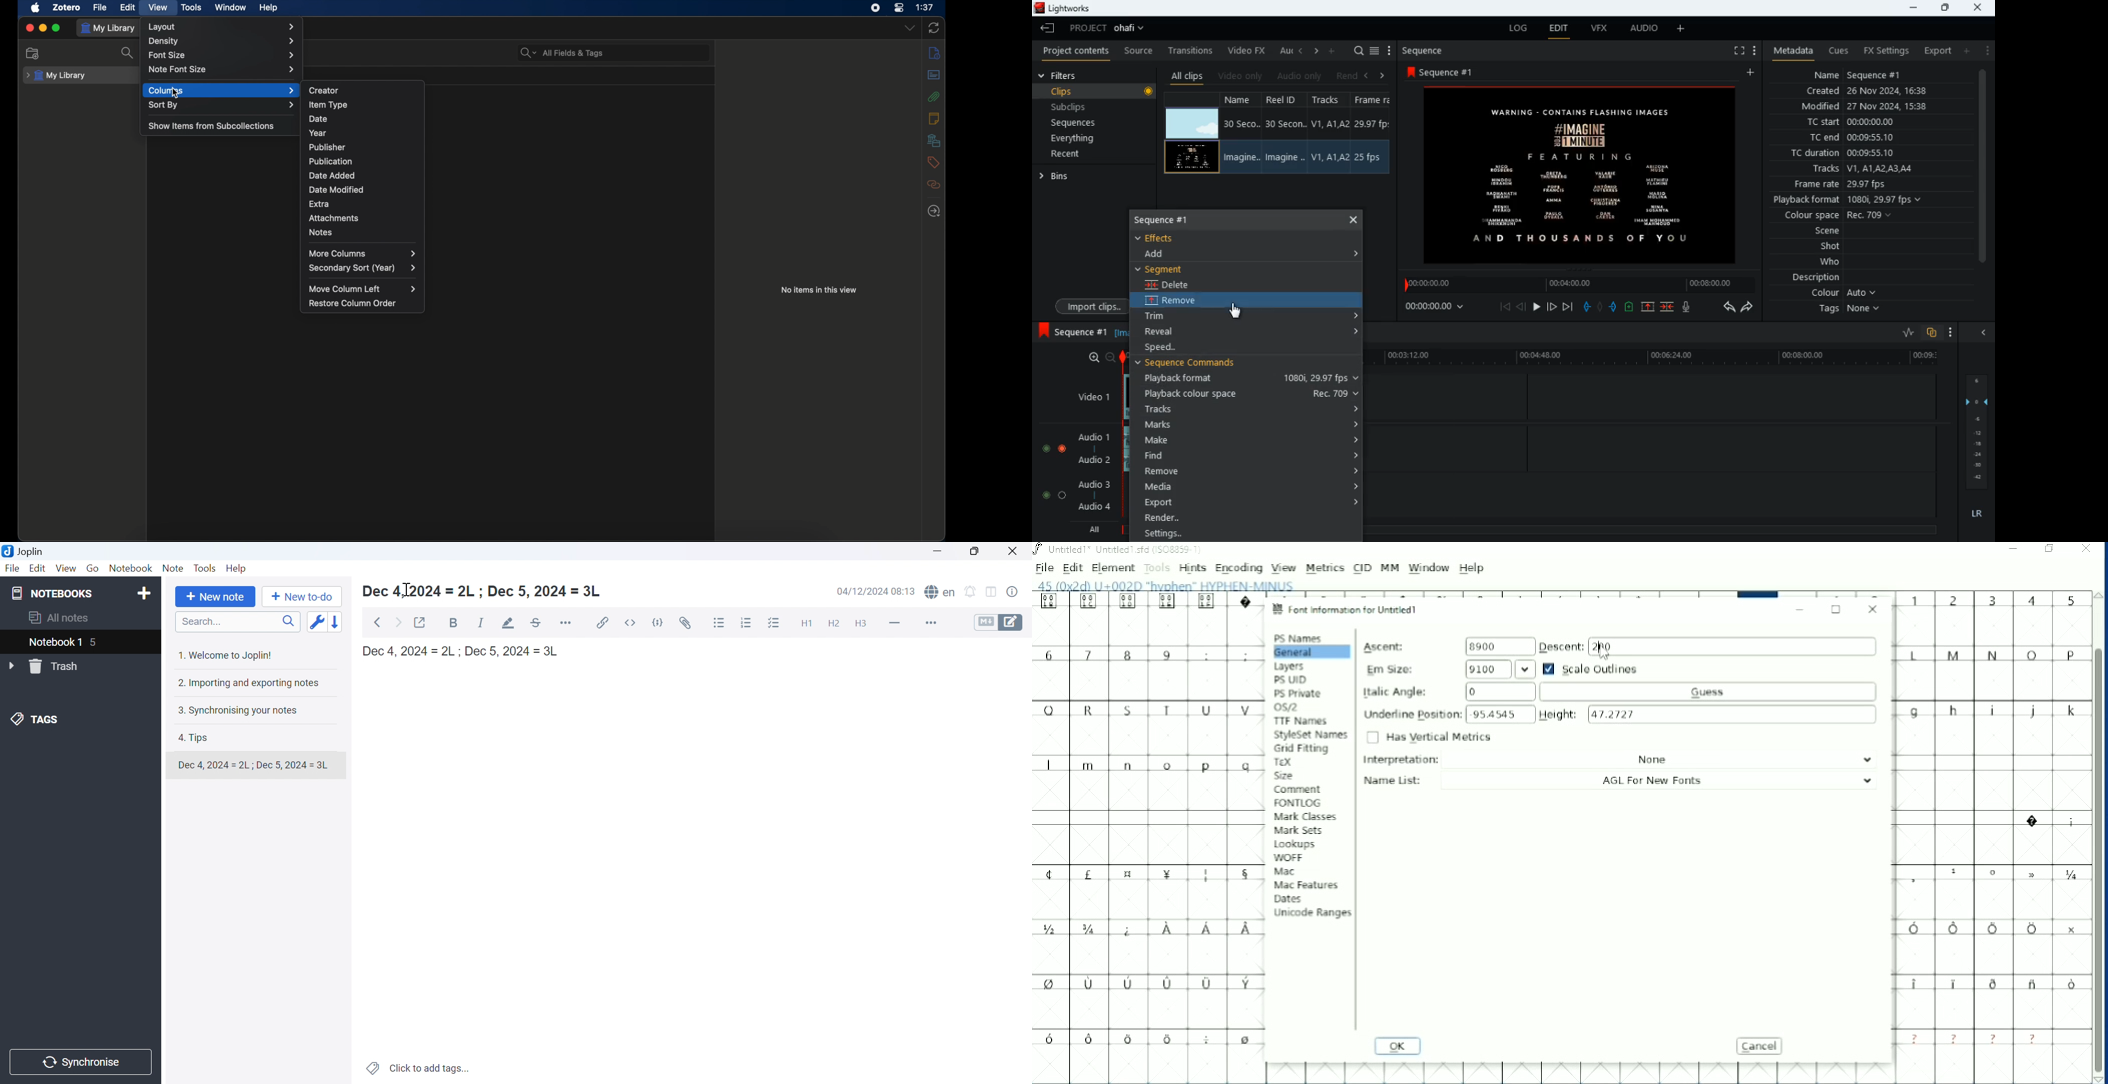  What do you see at coordinates (1250, 455) in the screenshot?
I see `find` at bounding box center [1250, 455].